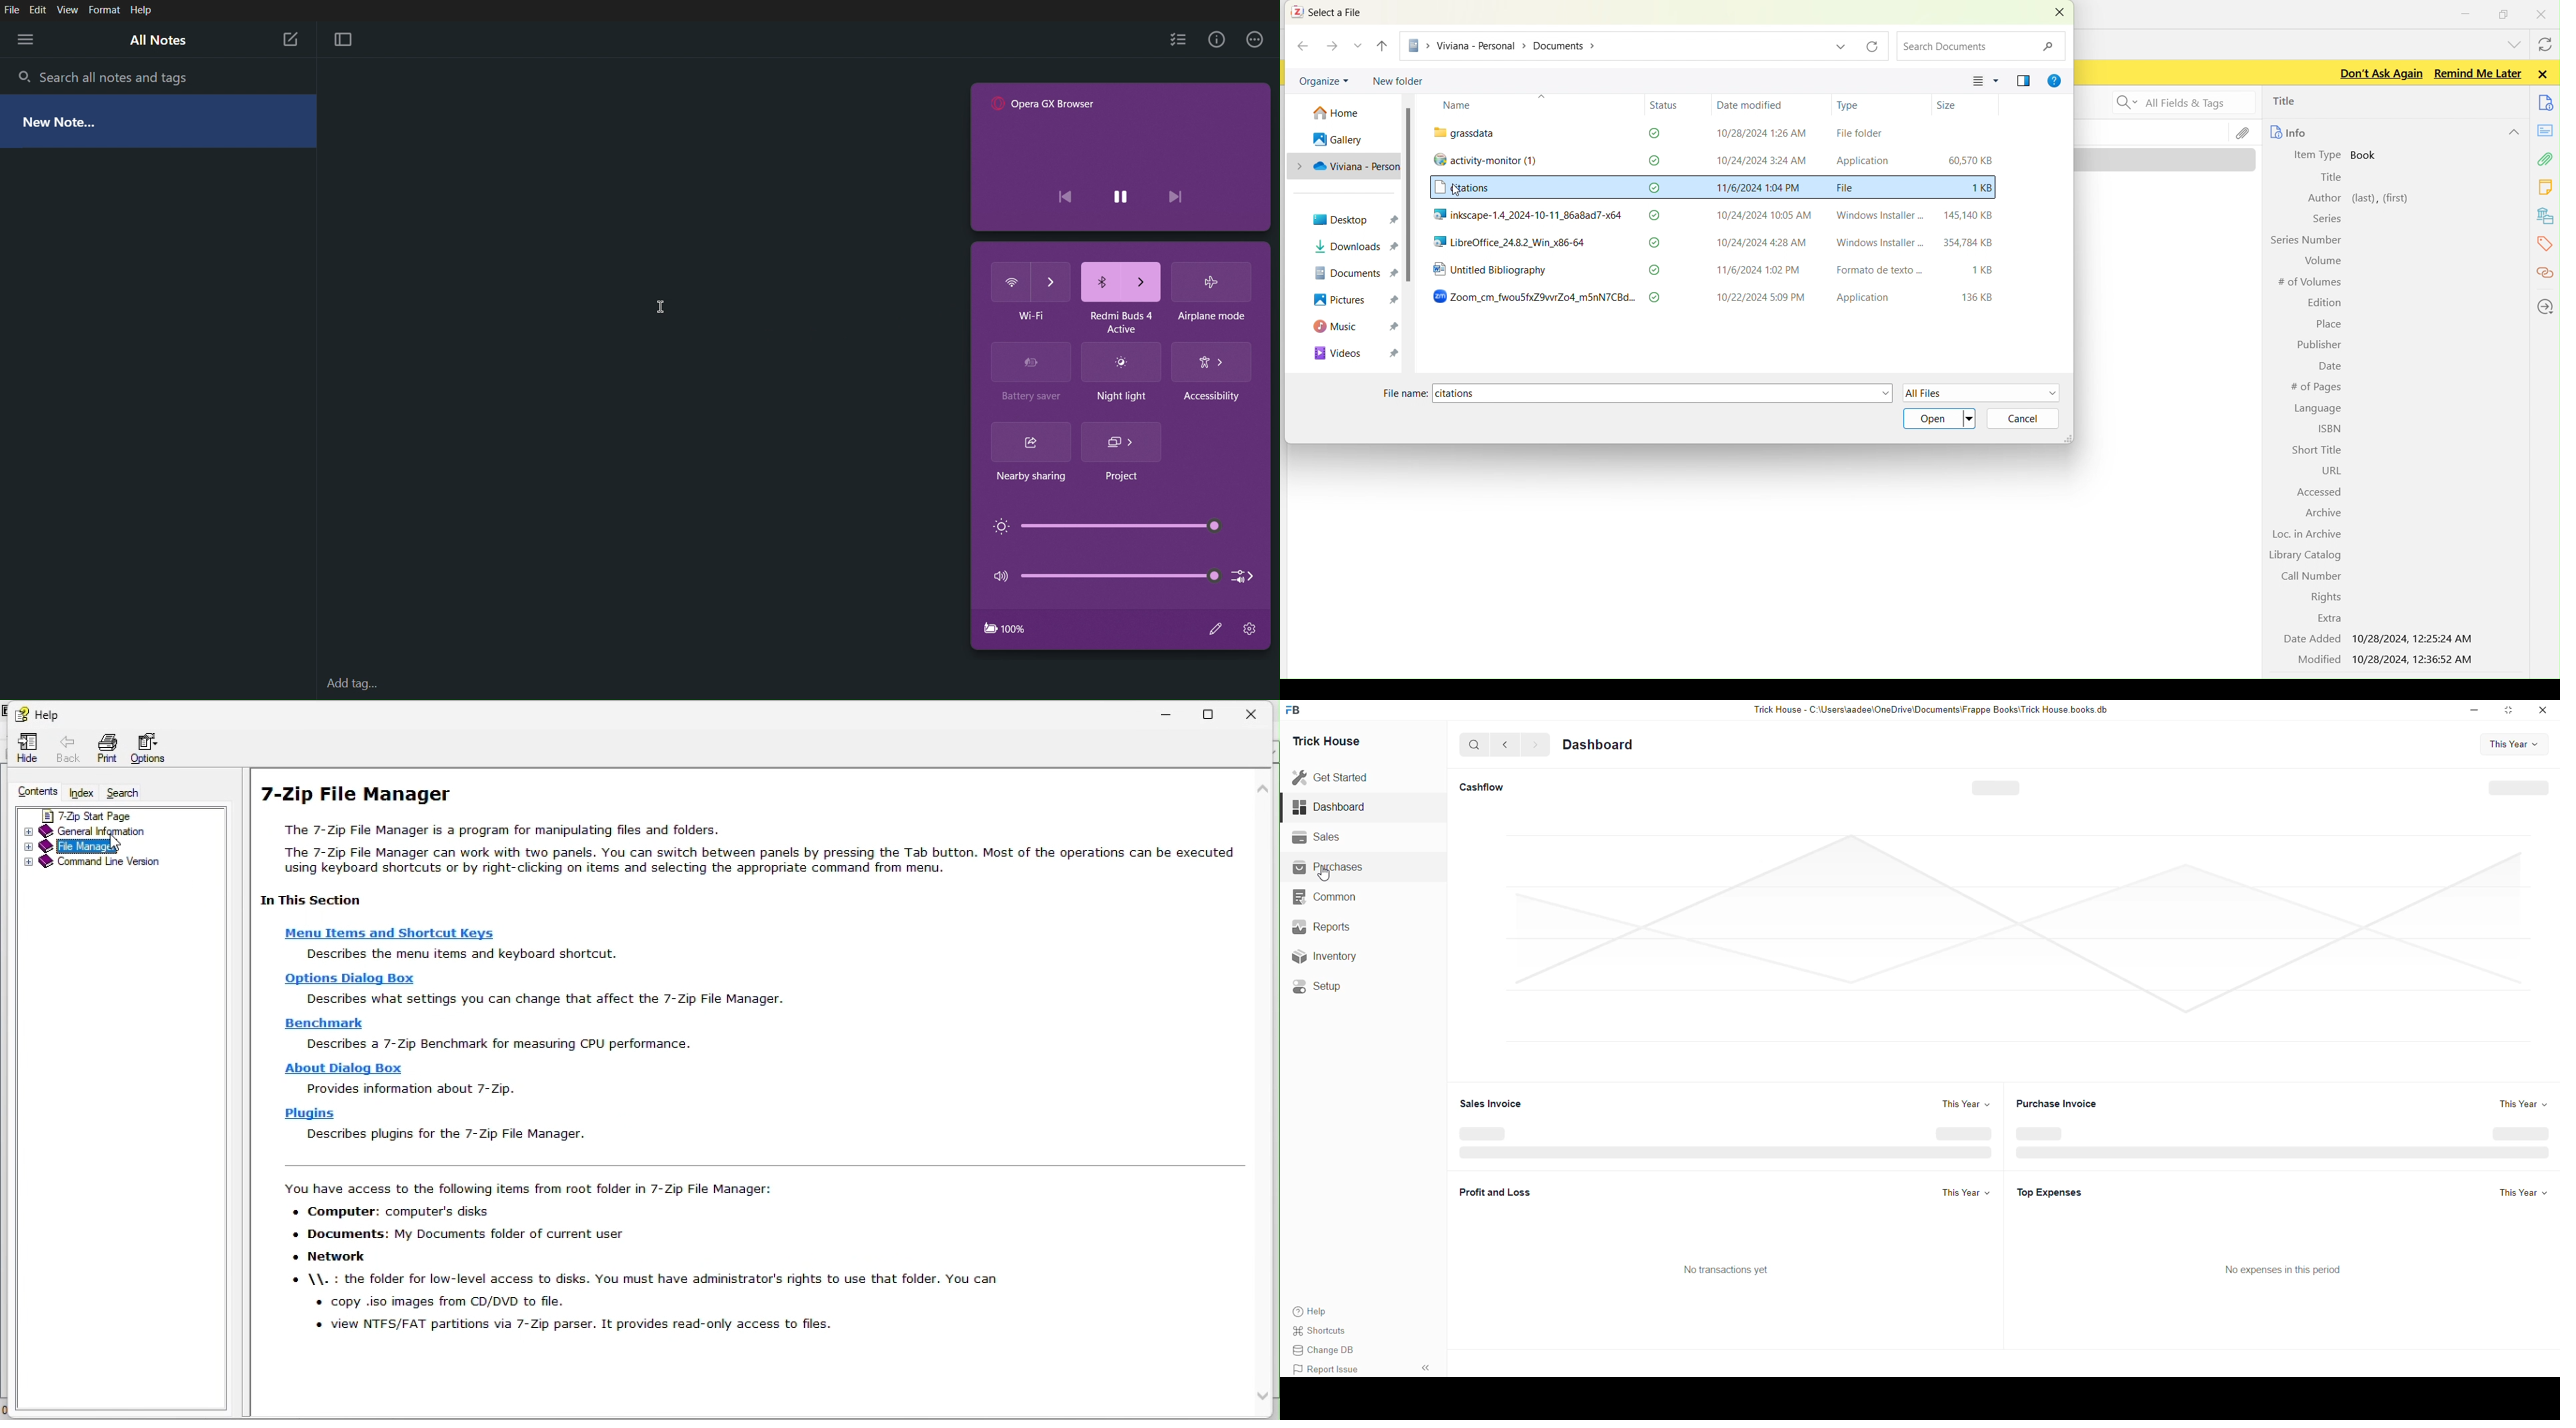  I want to click on Checklist, so click(1177, 39).